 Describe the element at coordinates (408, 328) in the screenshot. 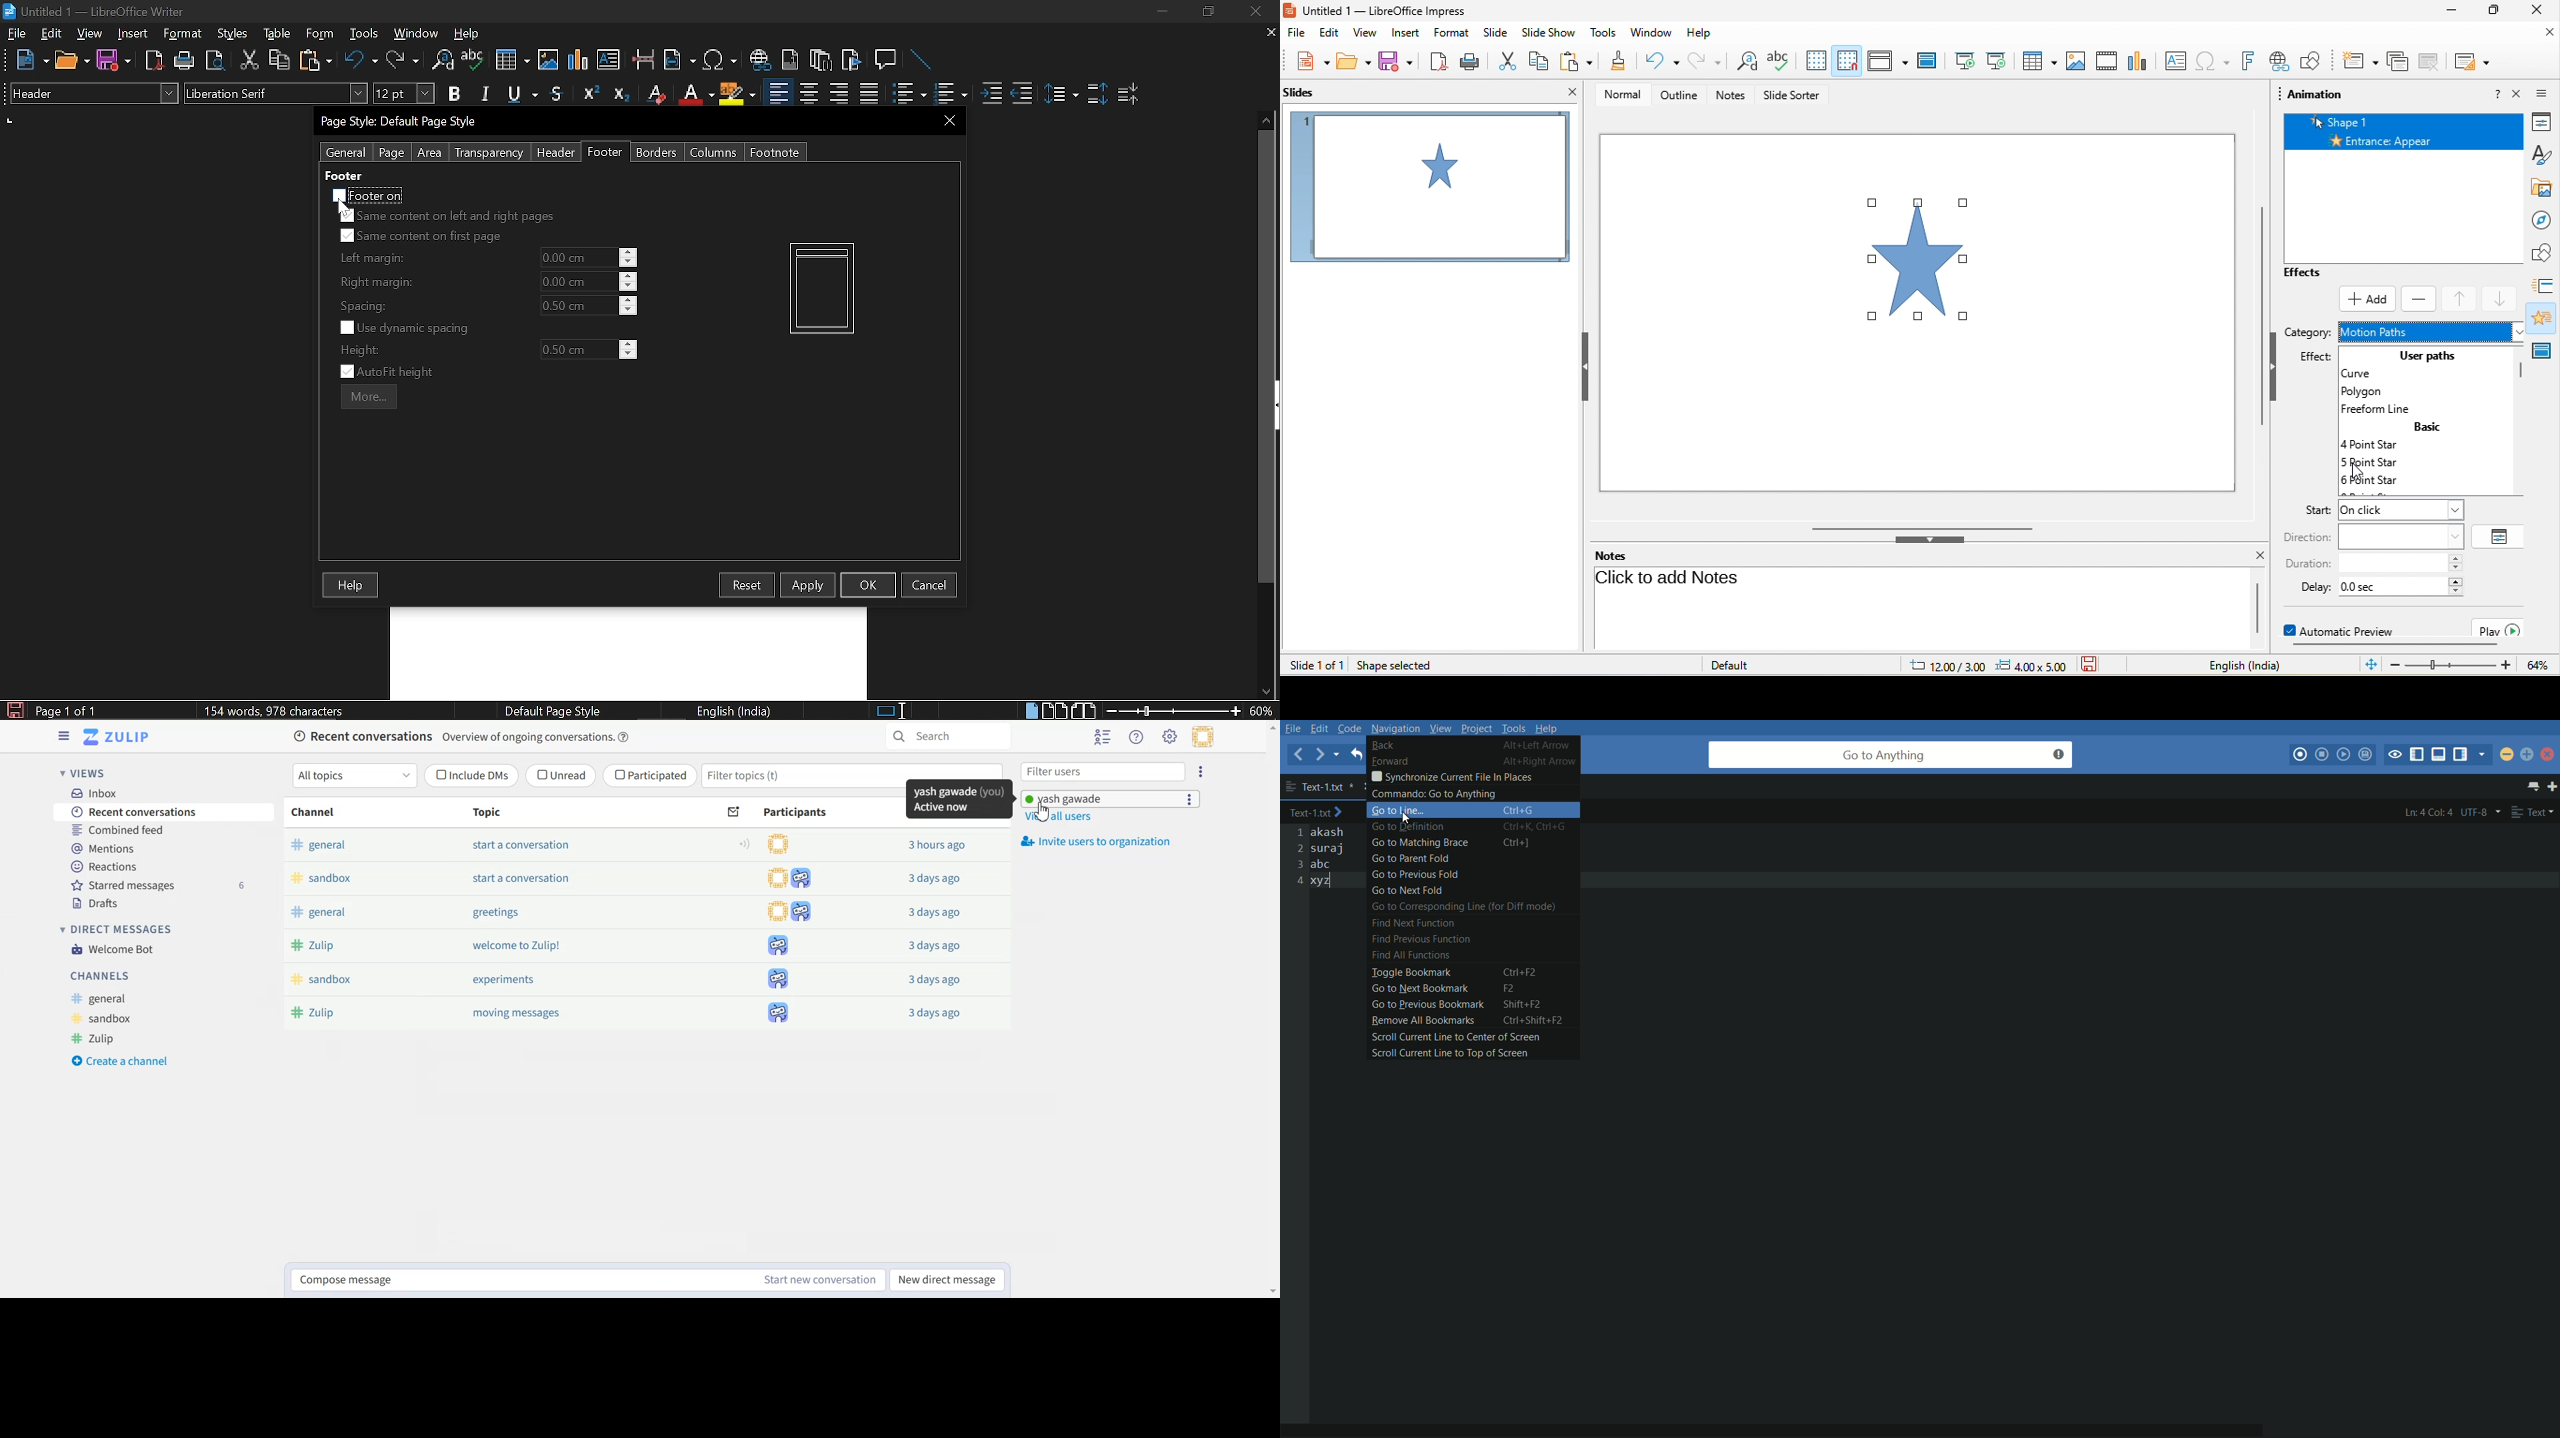

I see `Use dynamic spacing` at that location.